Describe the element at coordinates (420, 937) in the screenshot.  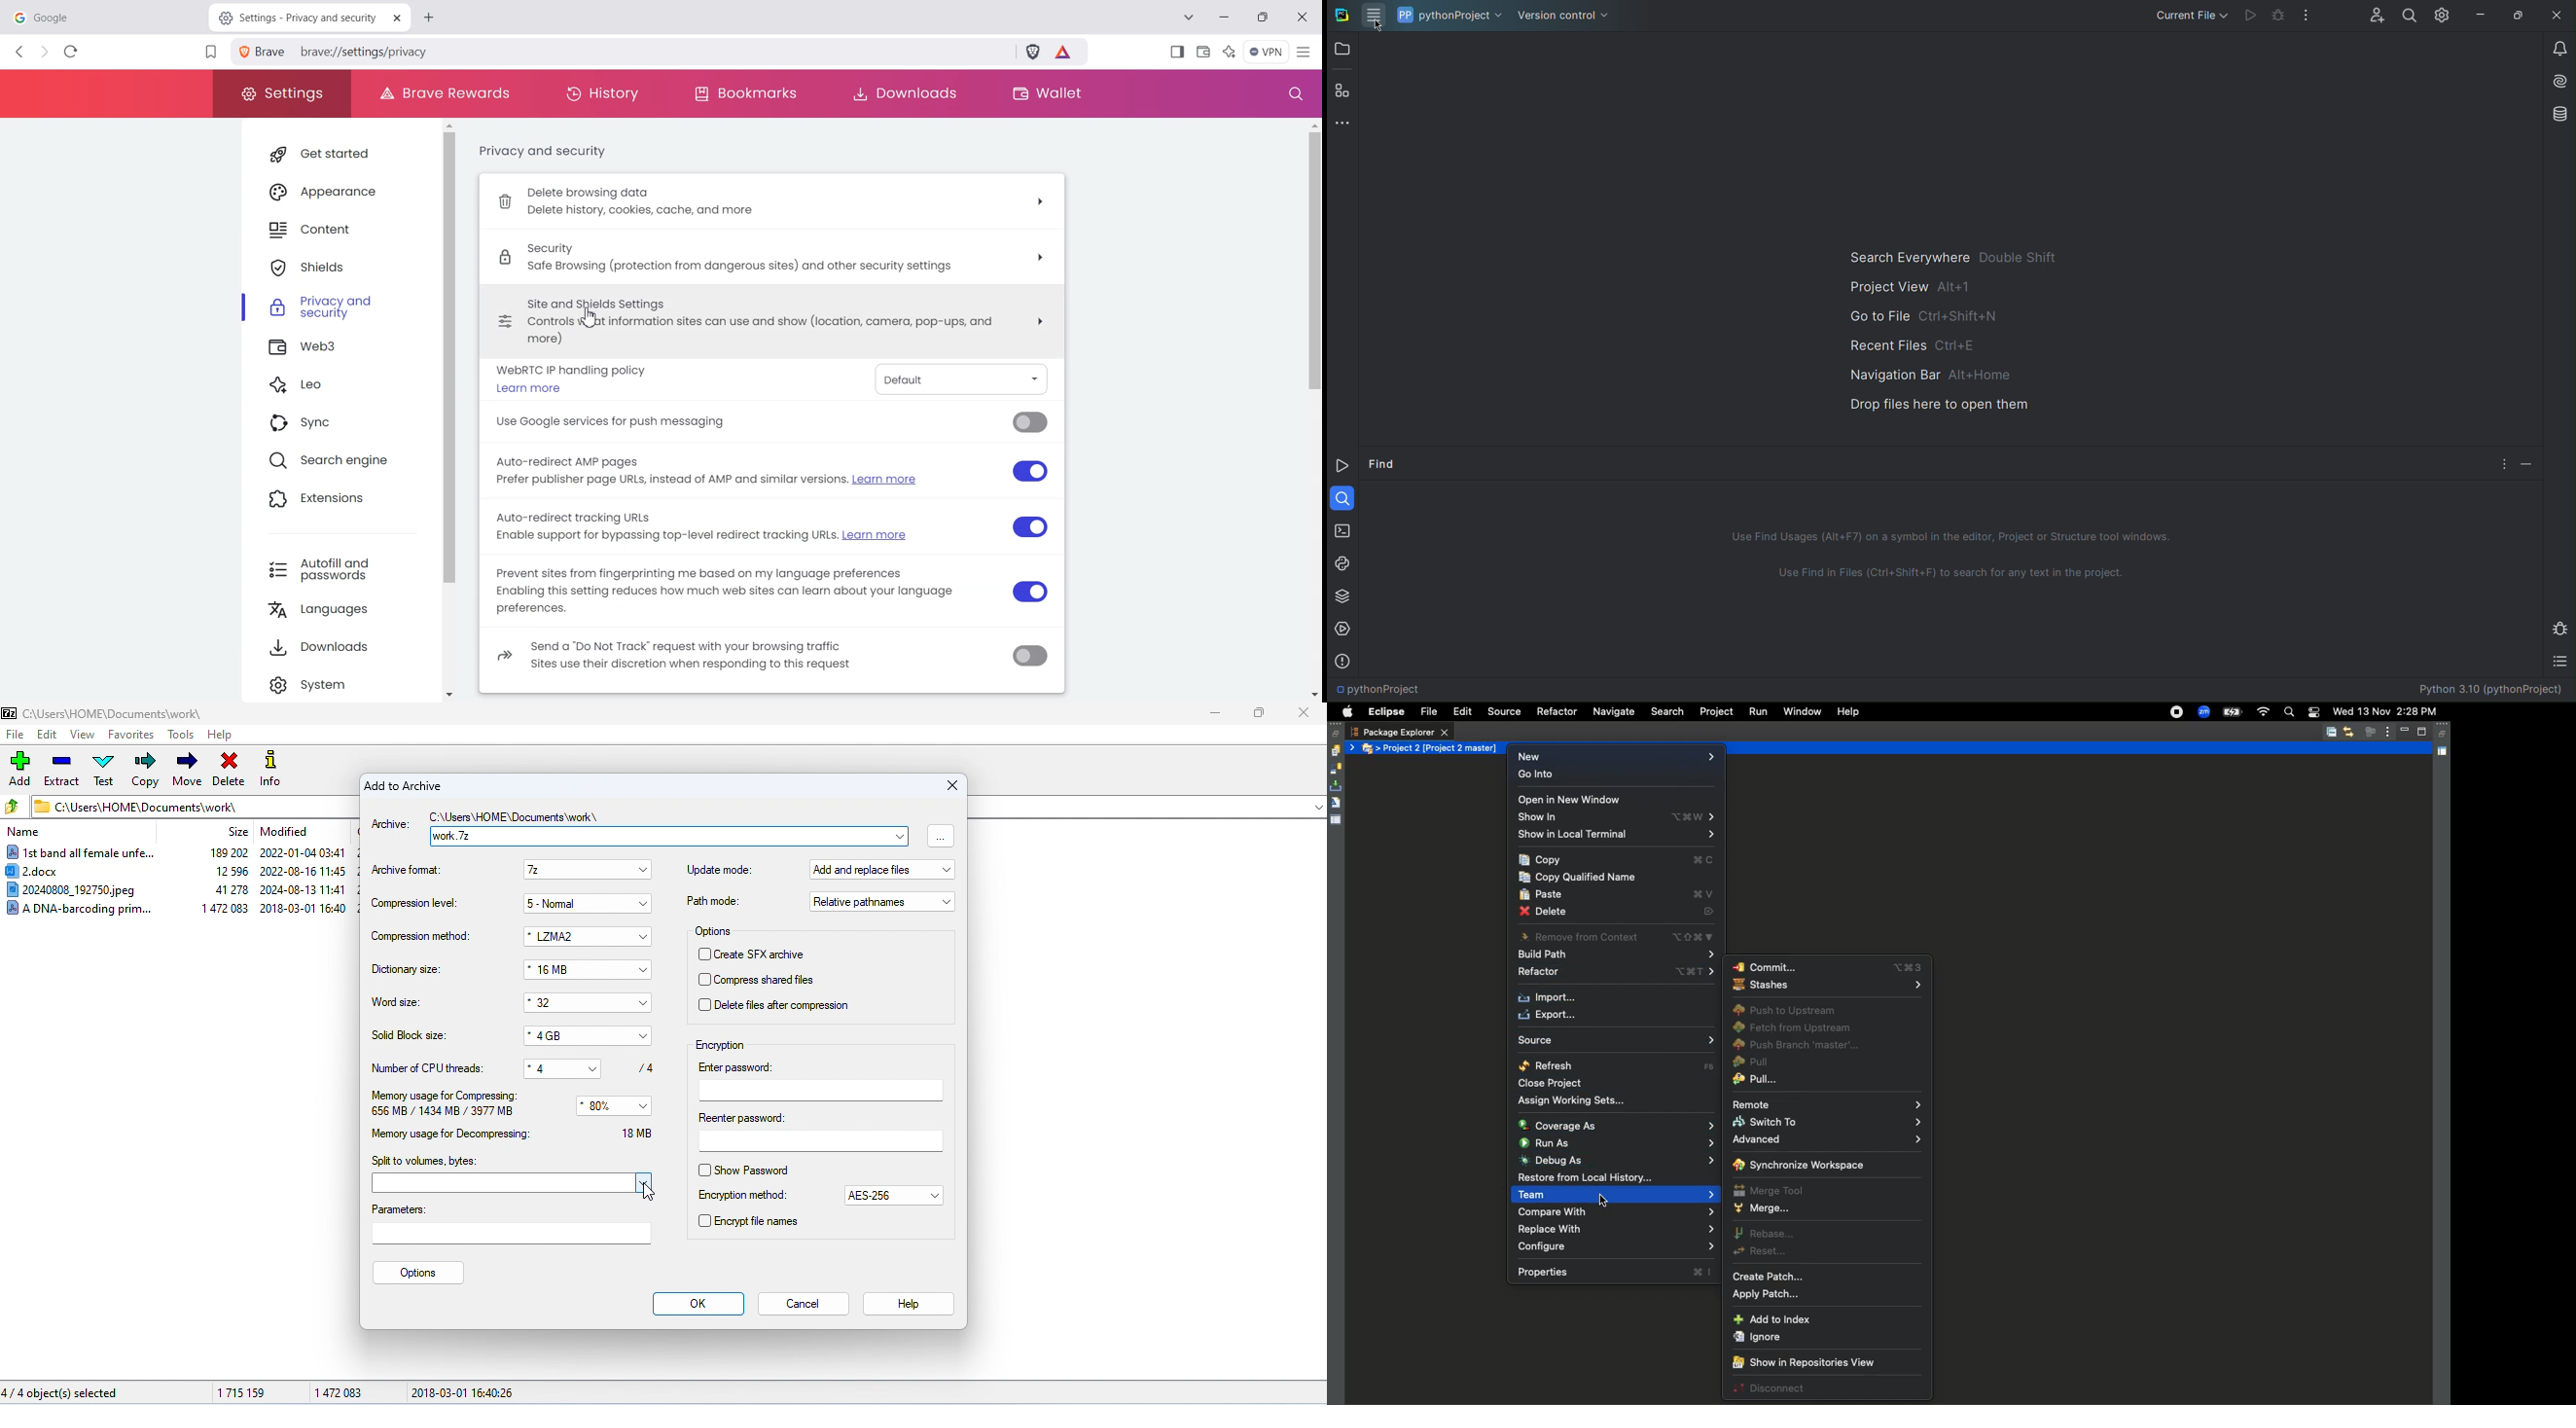
I see `compression method` at that location.